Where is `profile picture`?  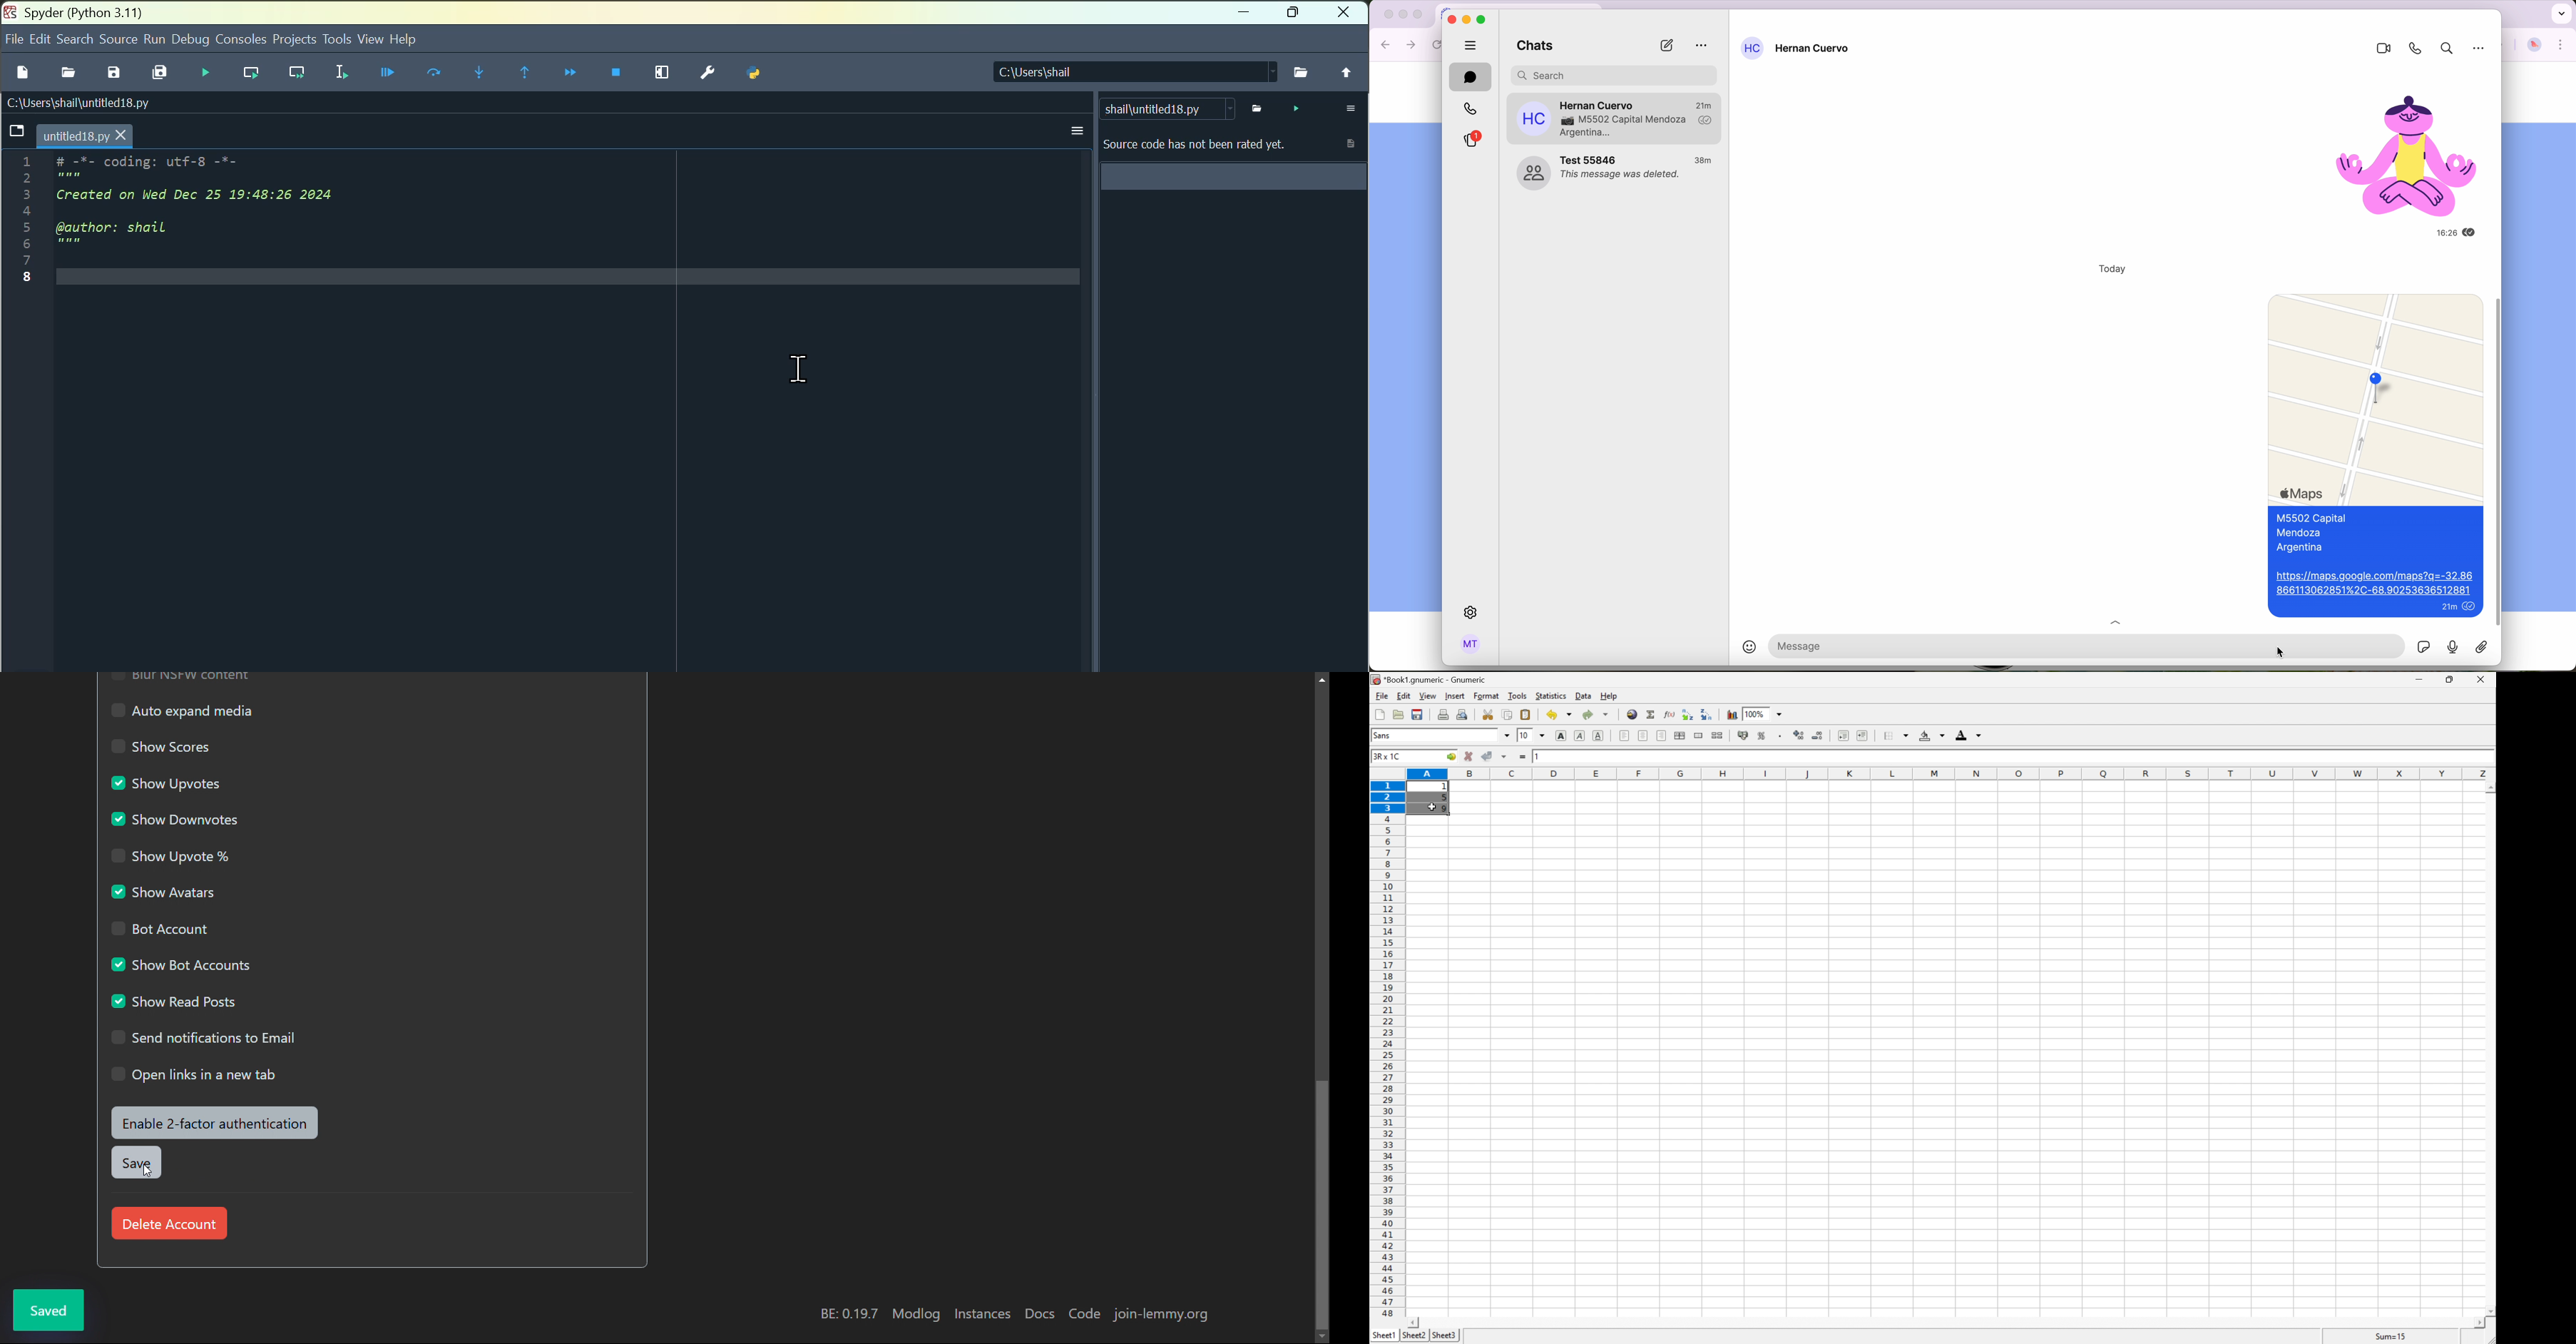 profile picture is located at coordinates (2535, 46).